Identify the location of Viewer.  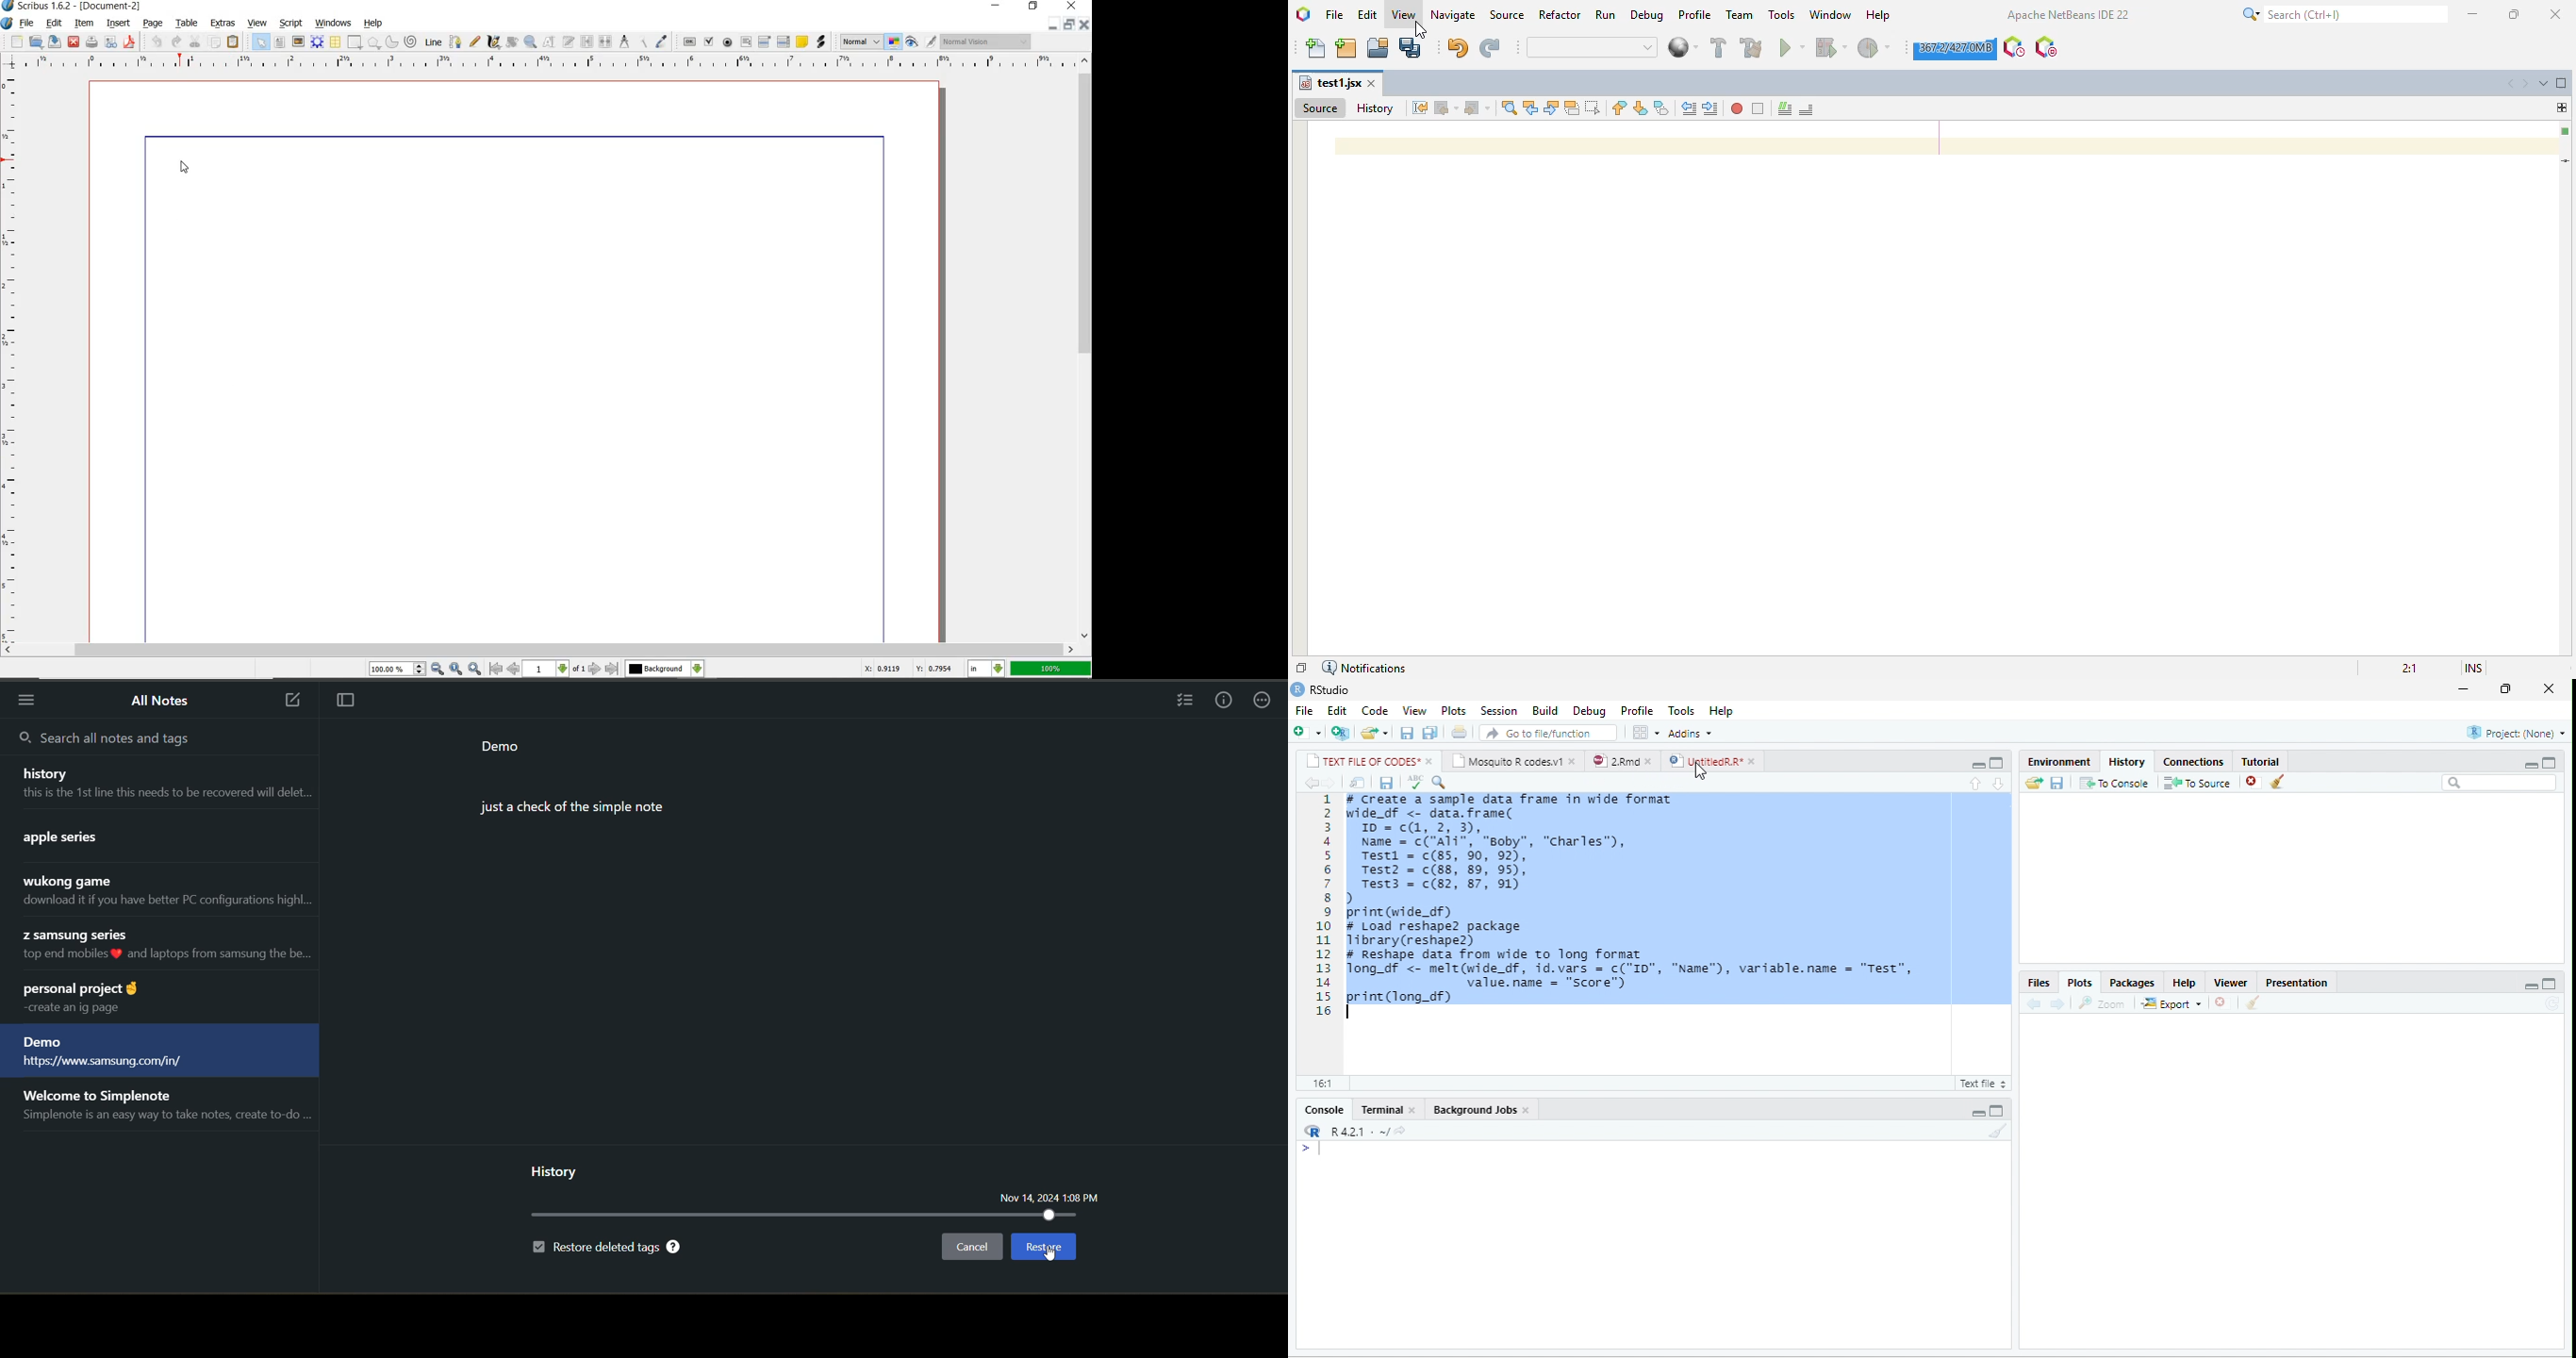
(2231, 983).